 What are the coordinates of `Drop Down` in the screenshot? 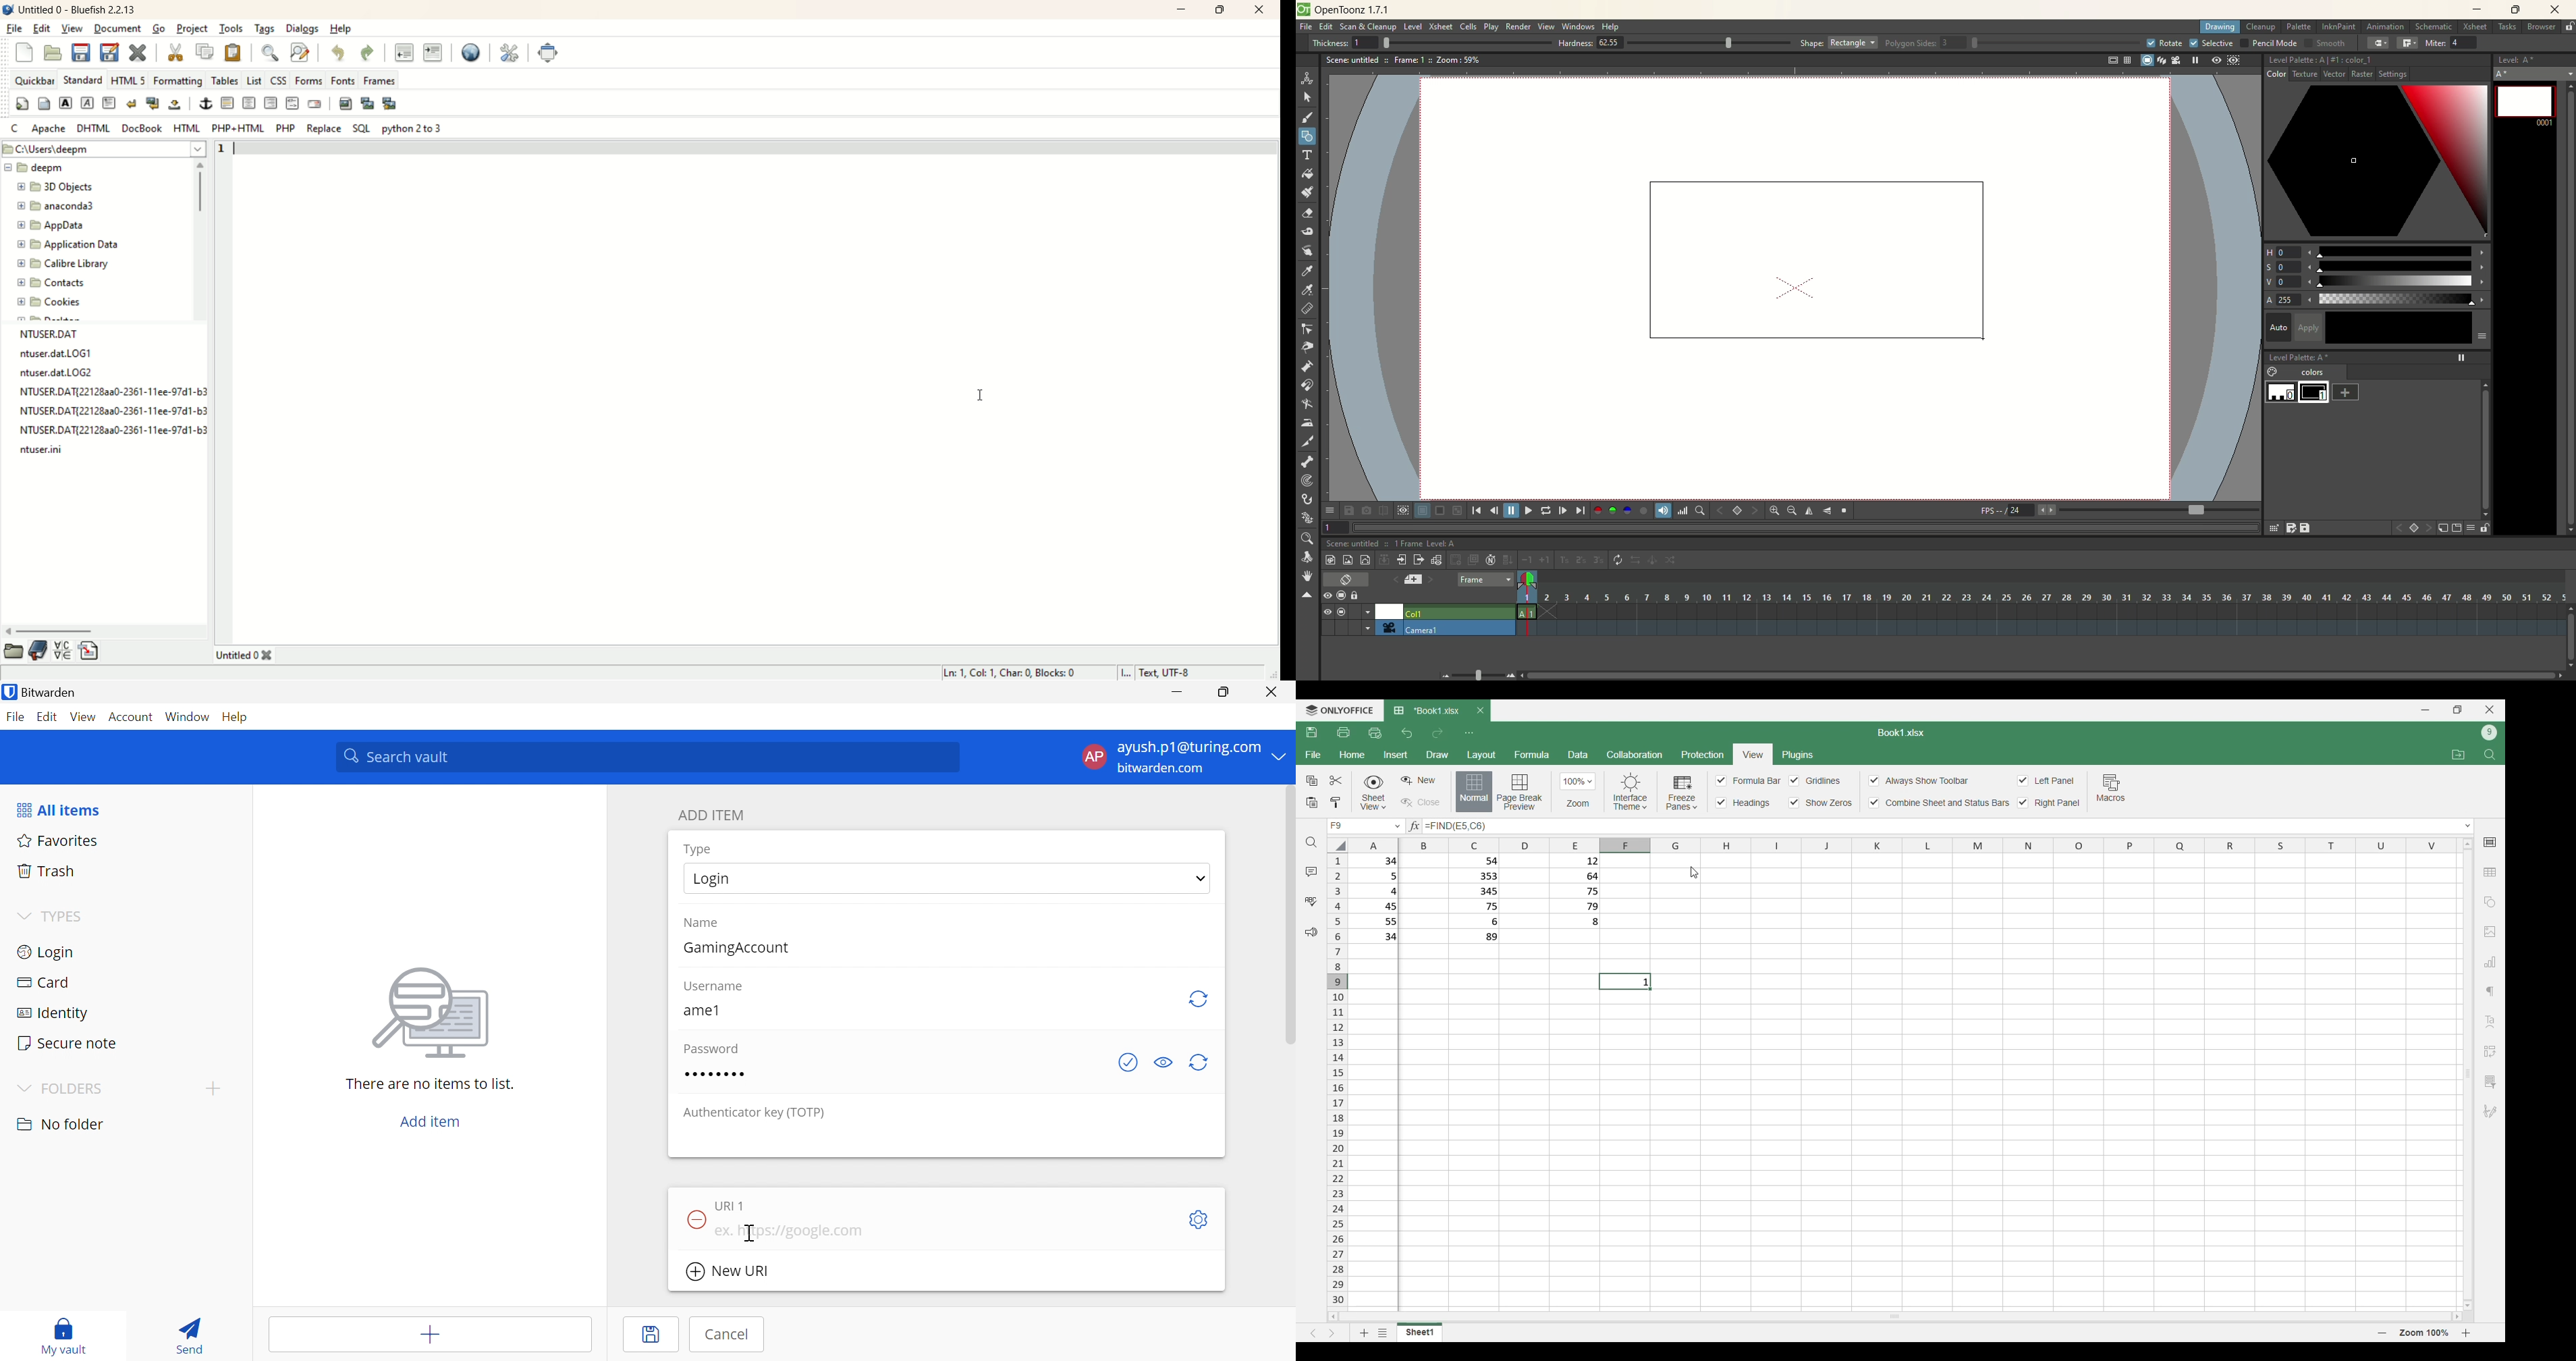 It's located at (21, 1088).